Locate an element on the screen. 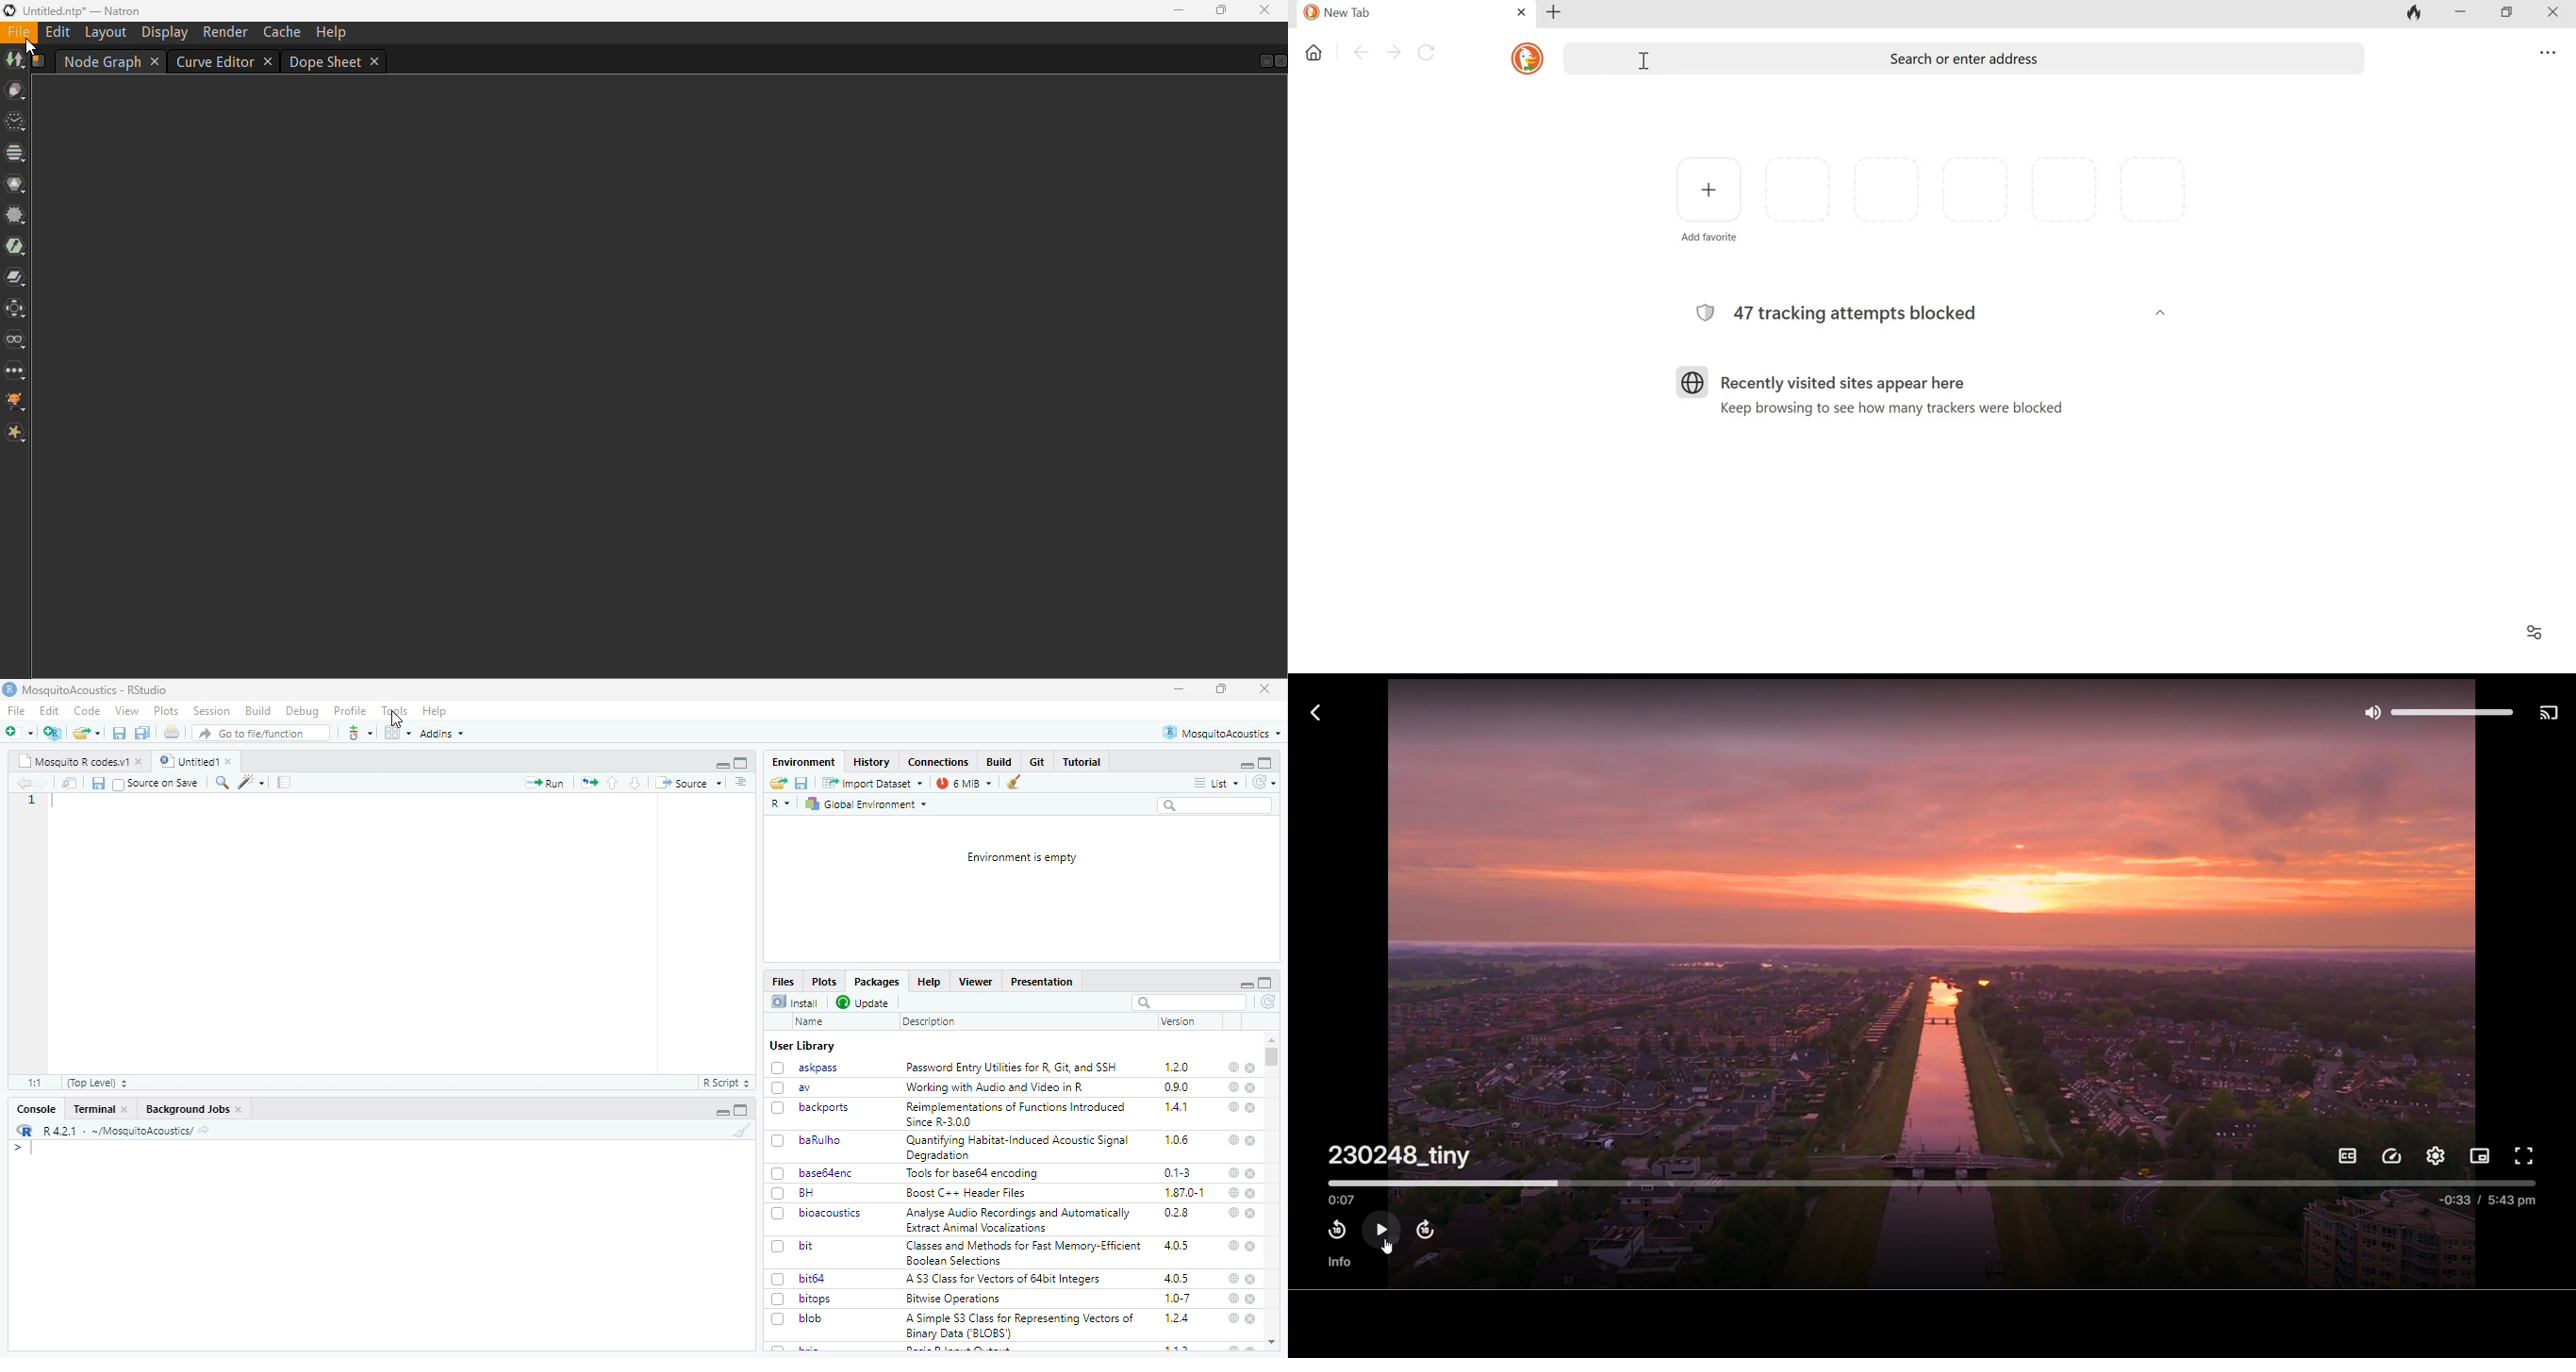  edit is located at coordinates (251, 783).